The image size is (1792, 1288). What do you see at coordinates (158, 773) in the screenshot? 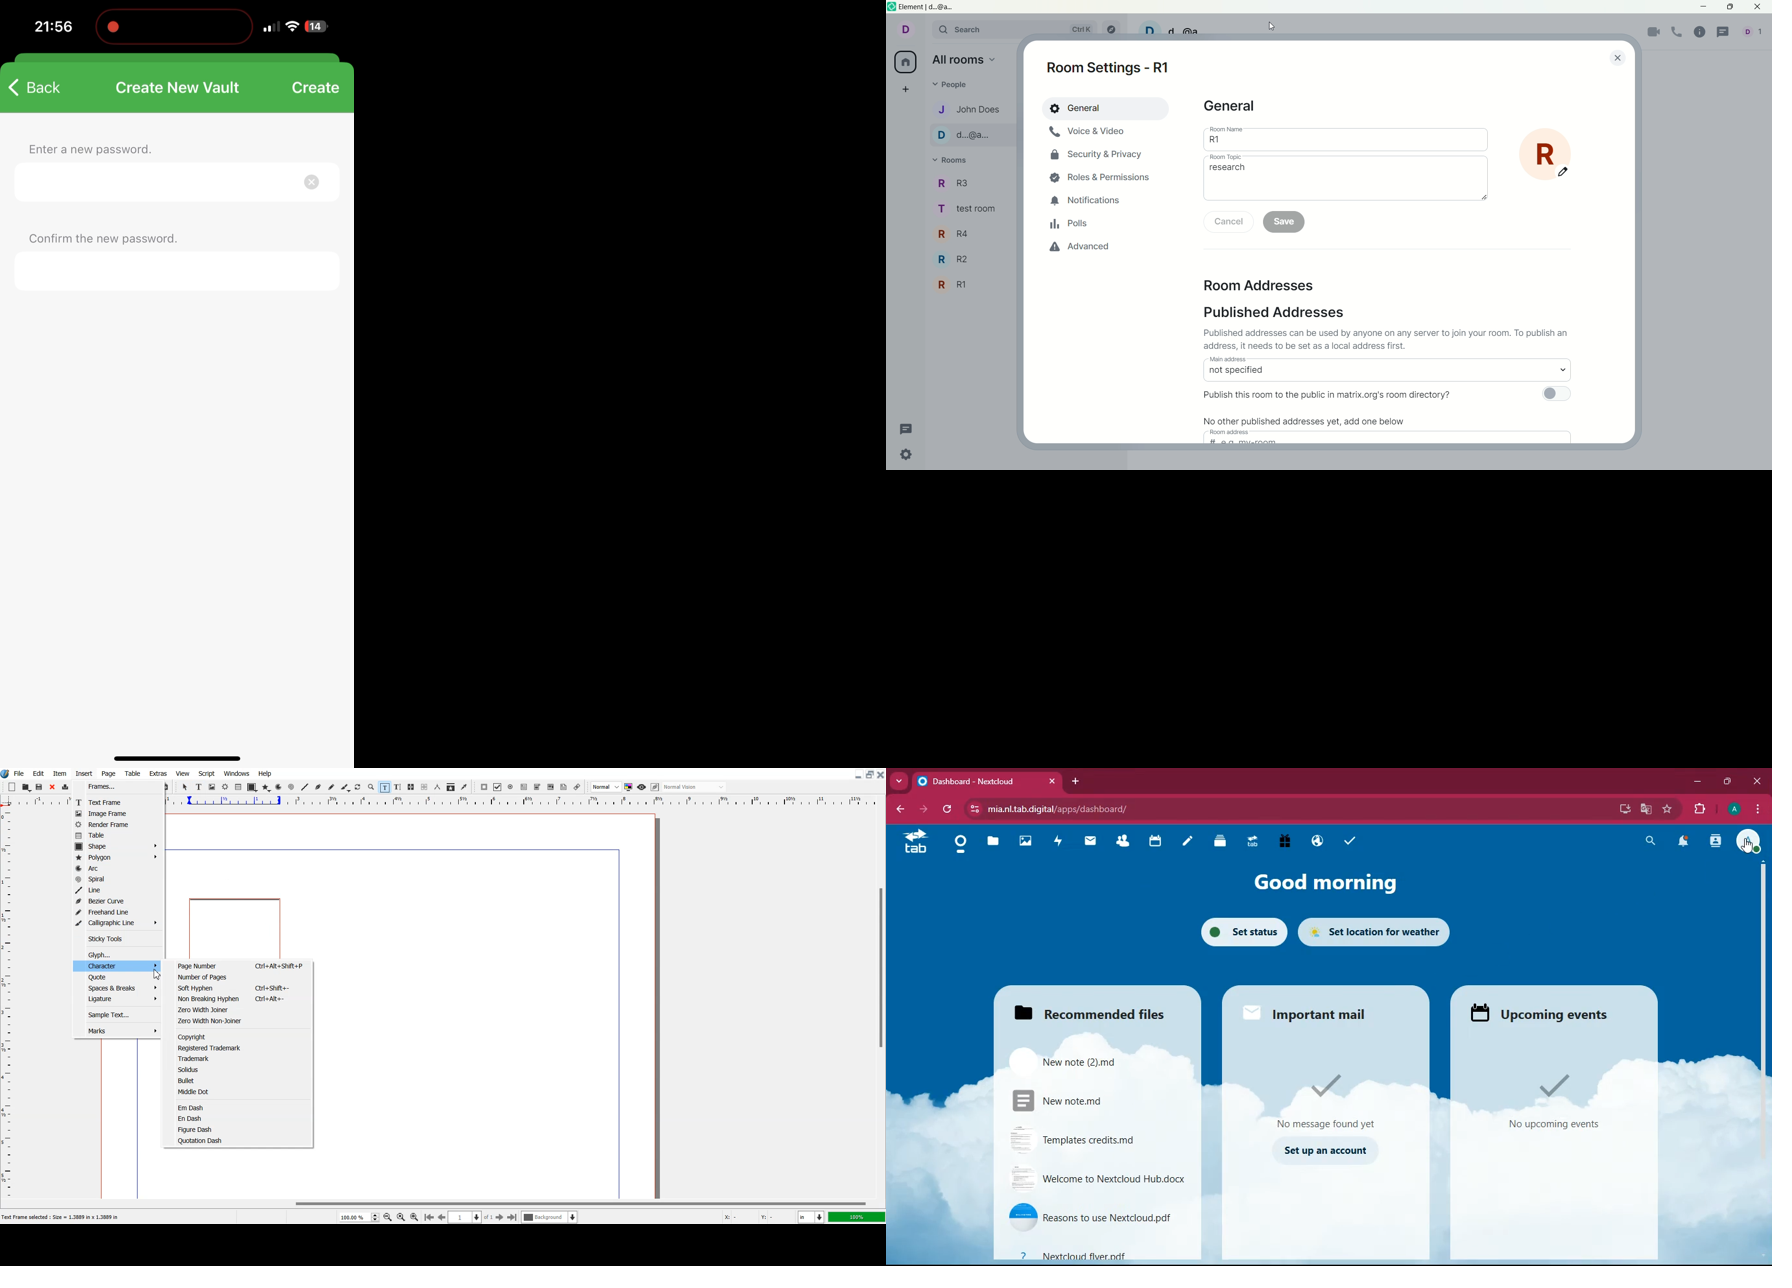
I see `Extras` at bounding box center [158, 773].